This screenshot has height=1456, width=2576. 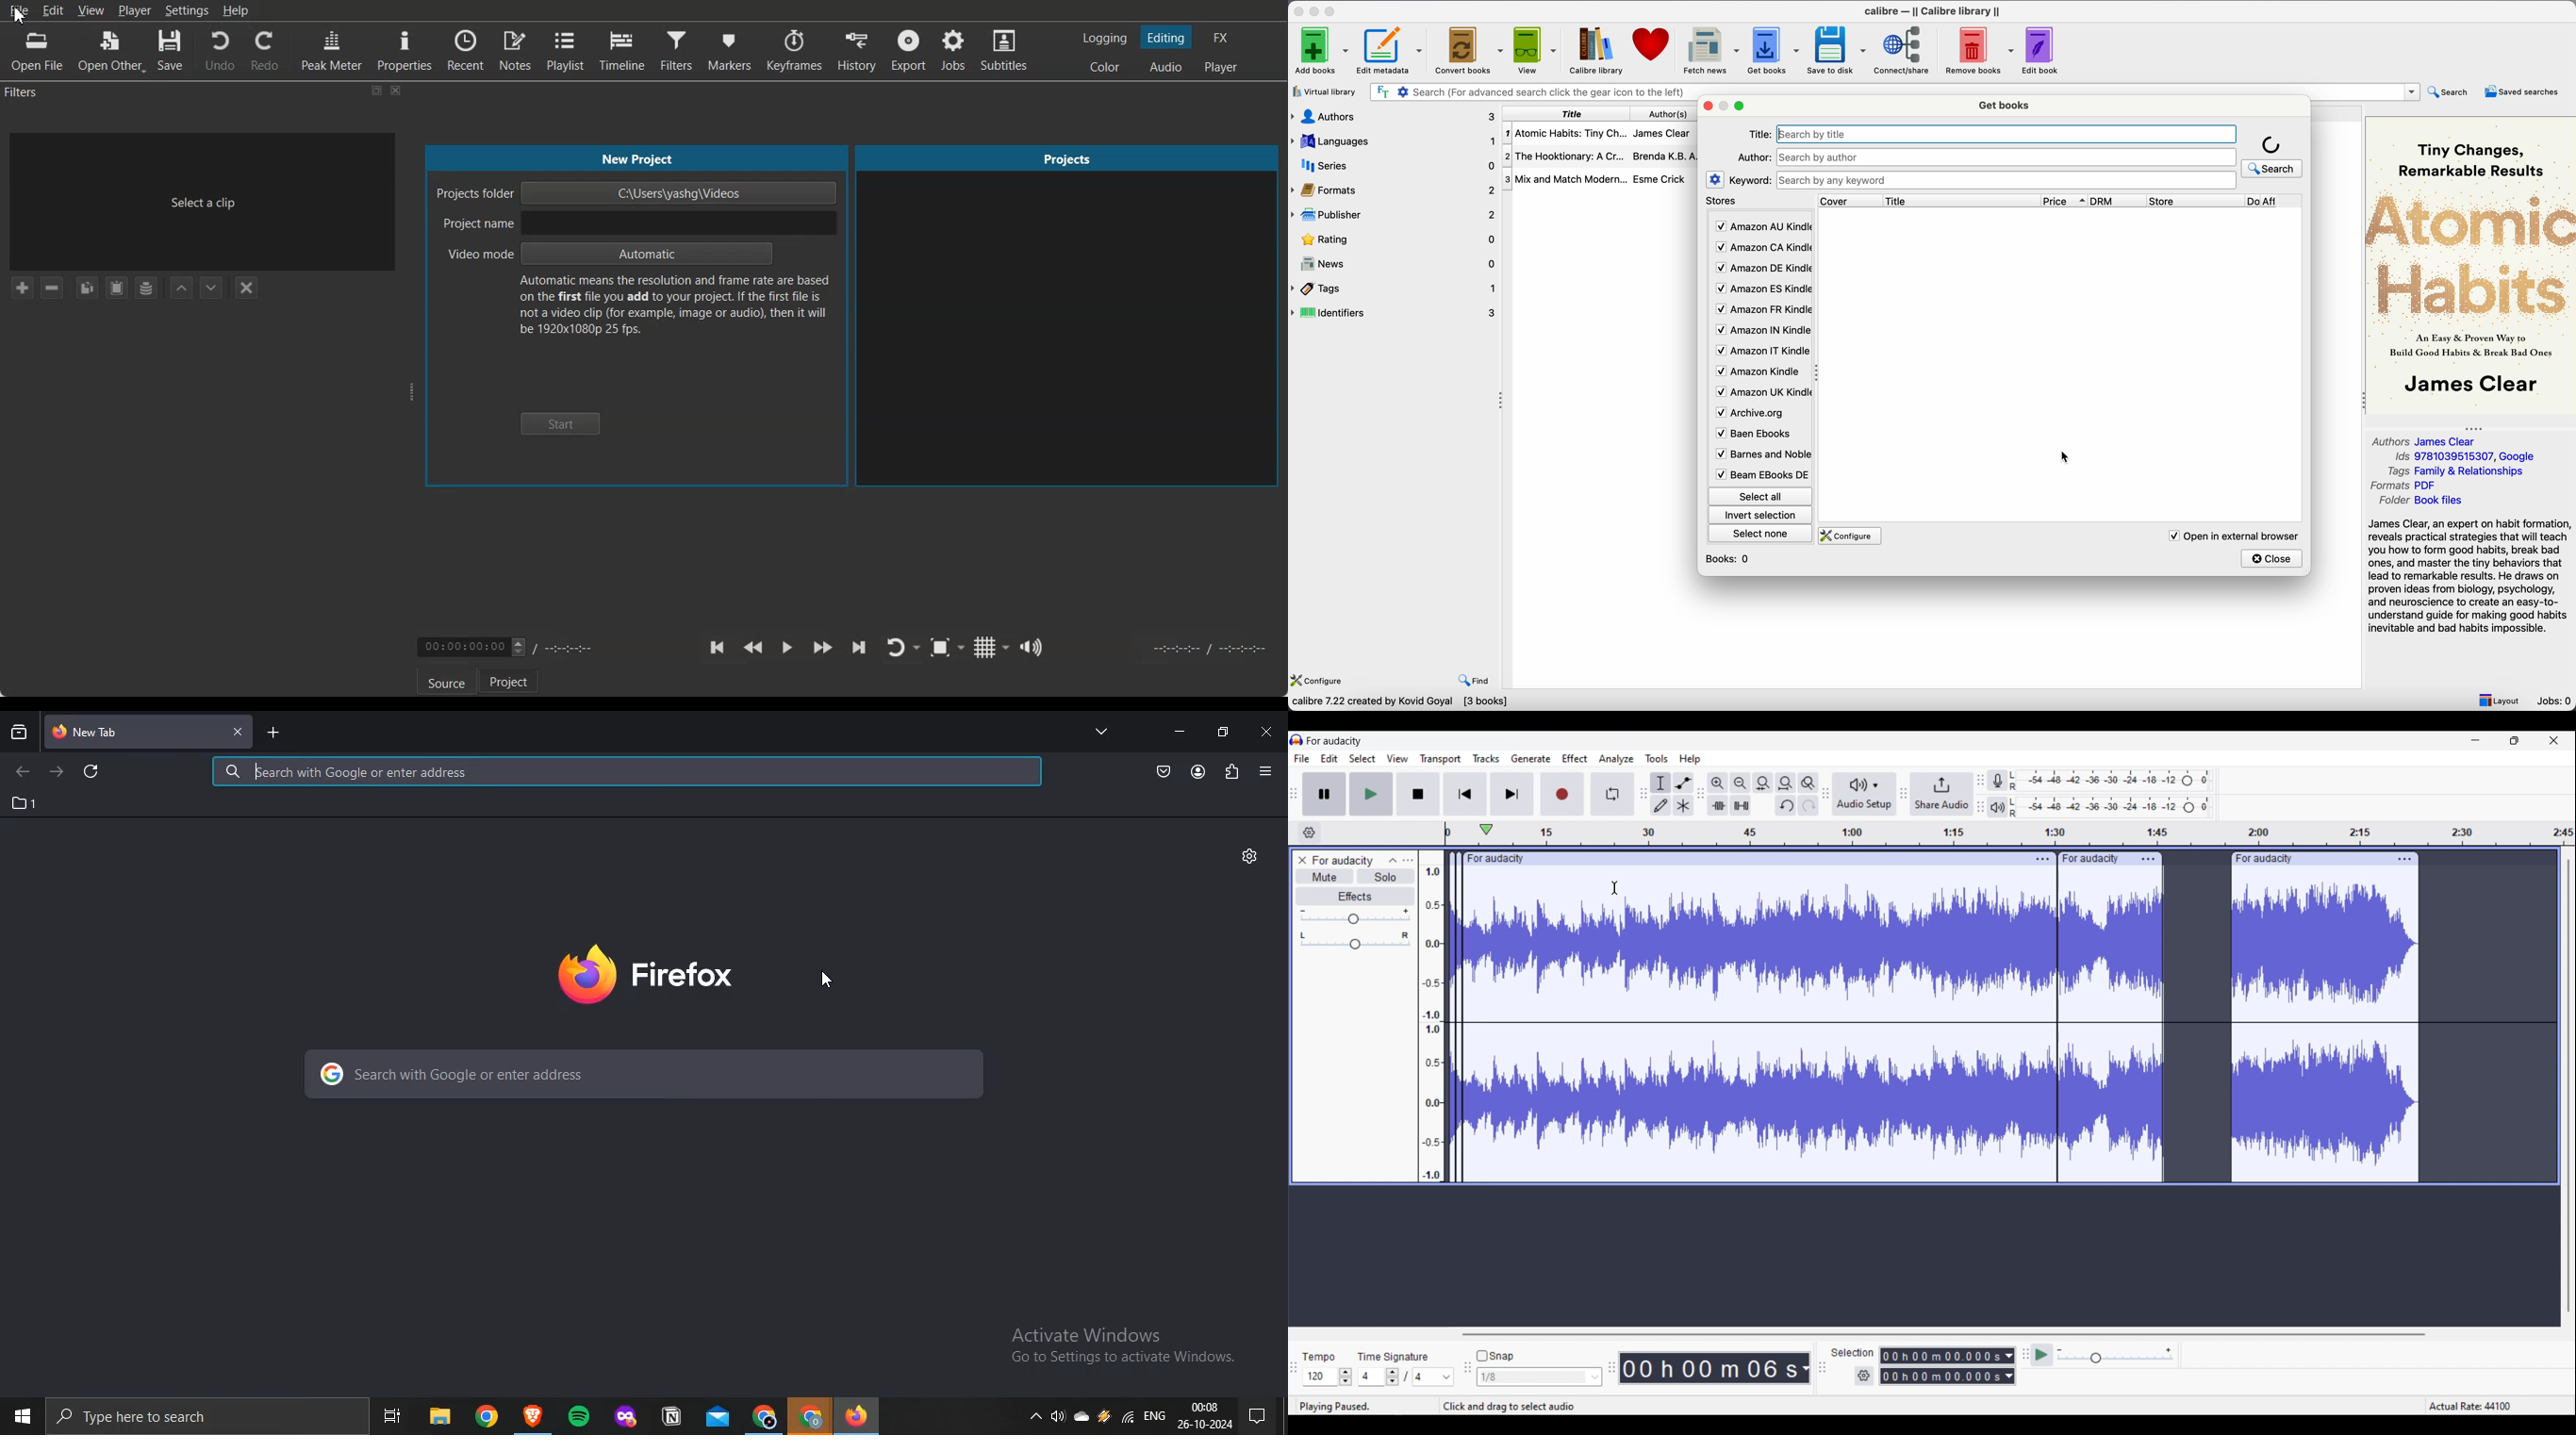 I want to click on save to pocket, so click(x=1164, y=773).